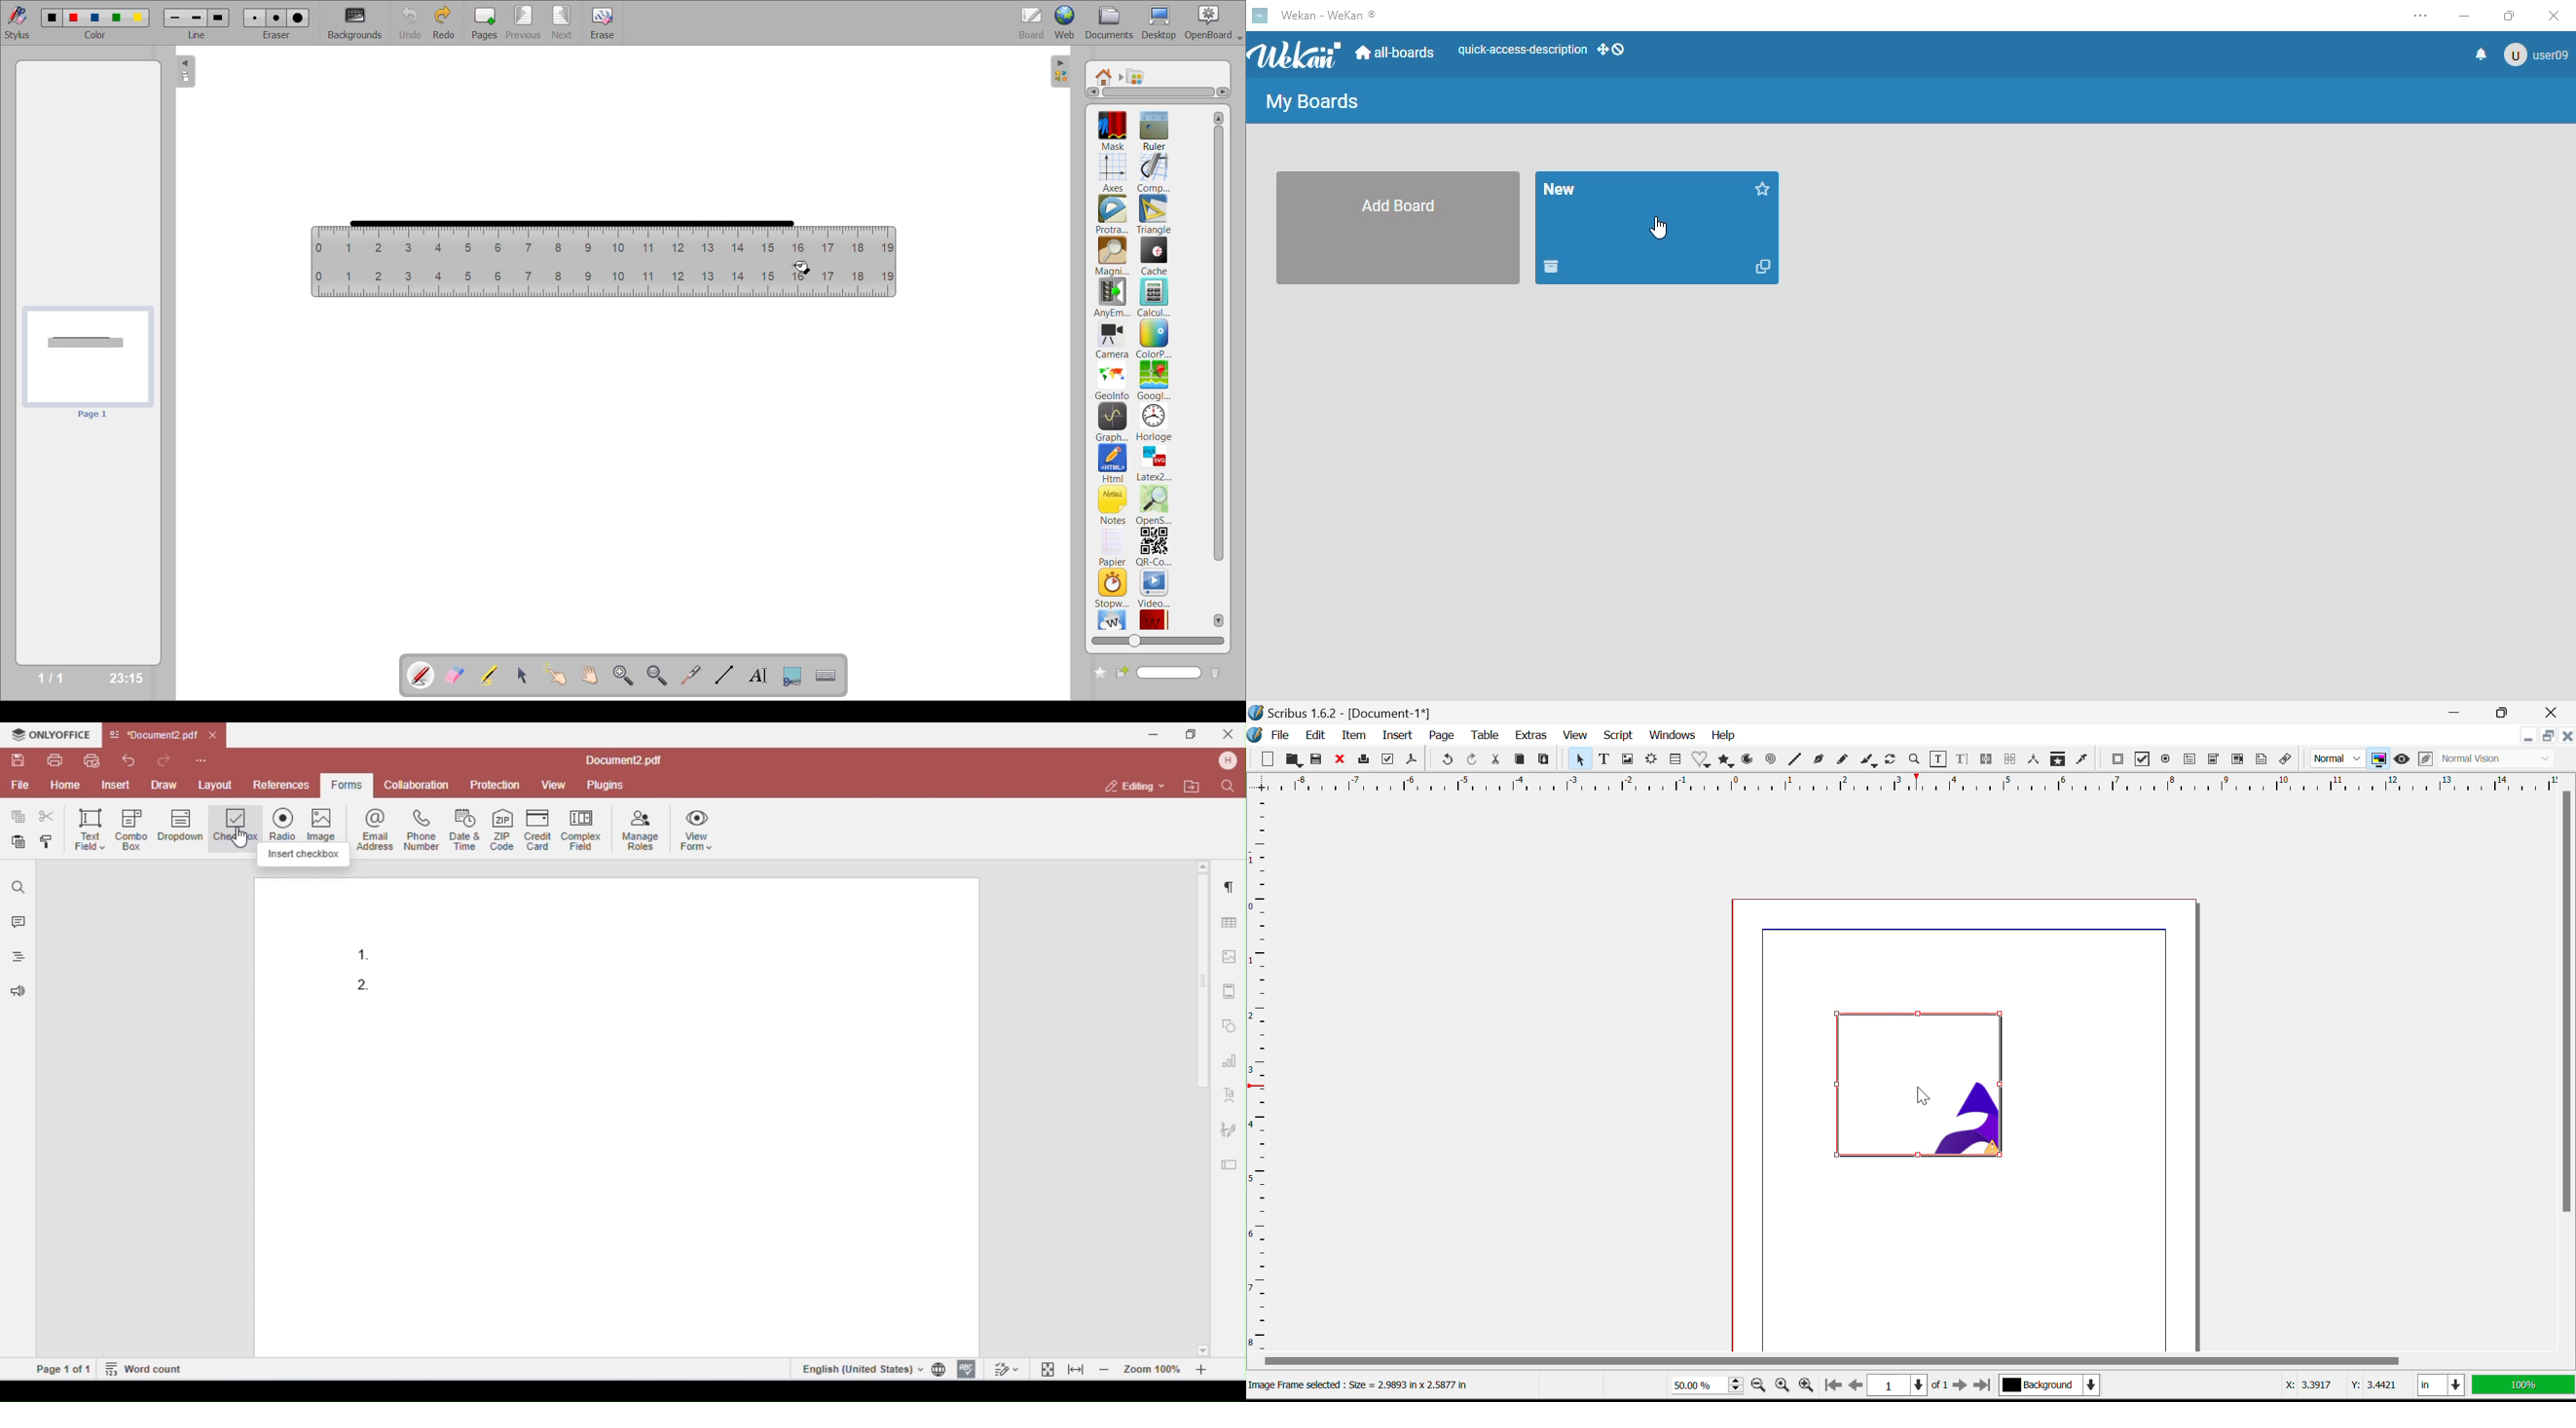 The image size is (2576, 1428). I want to click on Select, so click(1579, 759).